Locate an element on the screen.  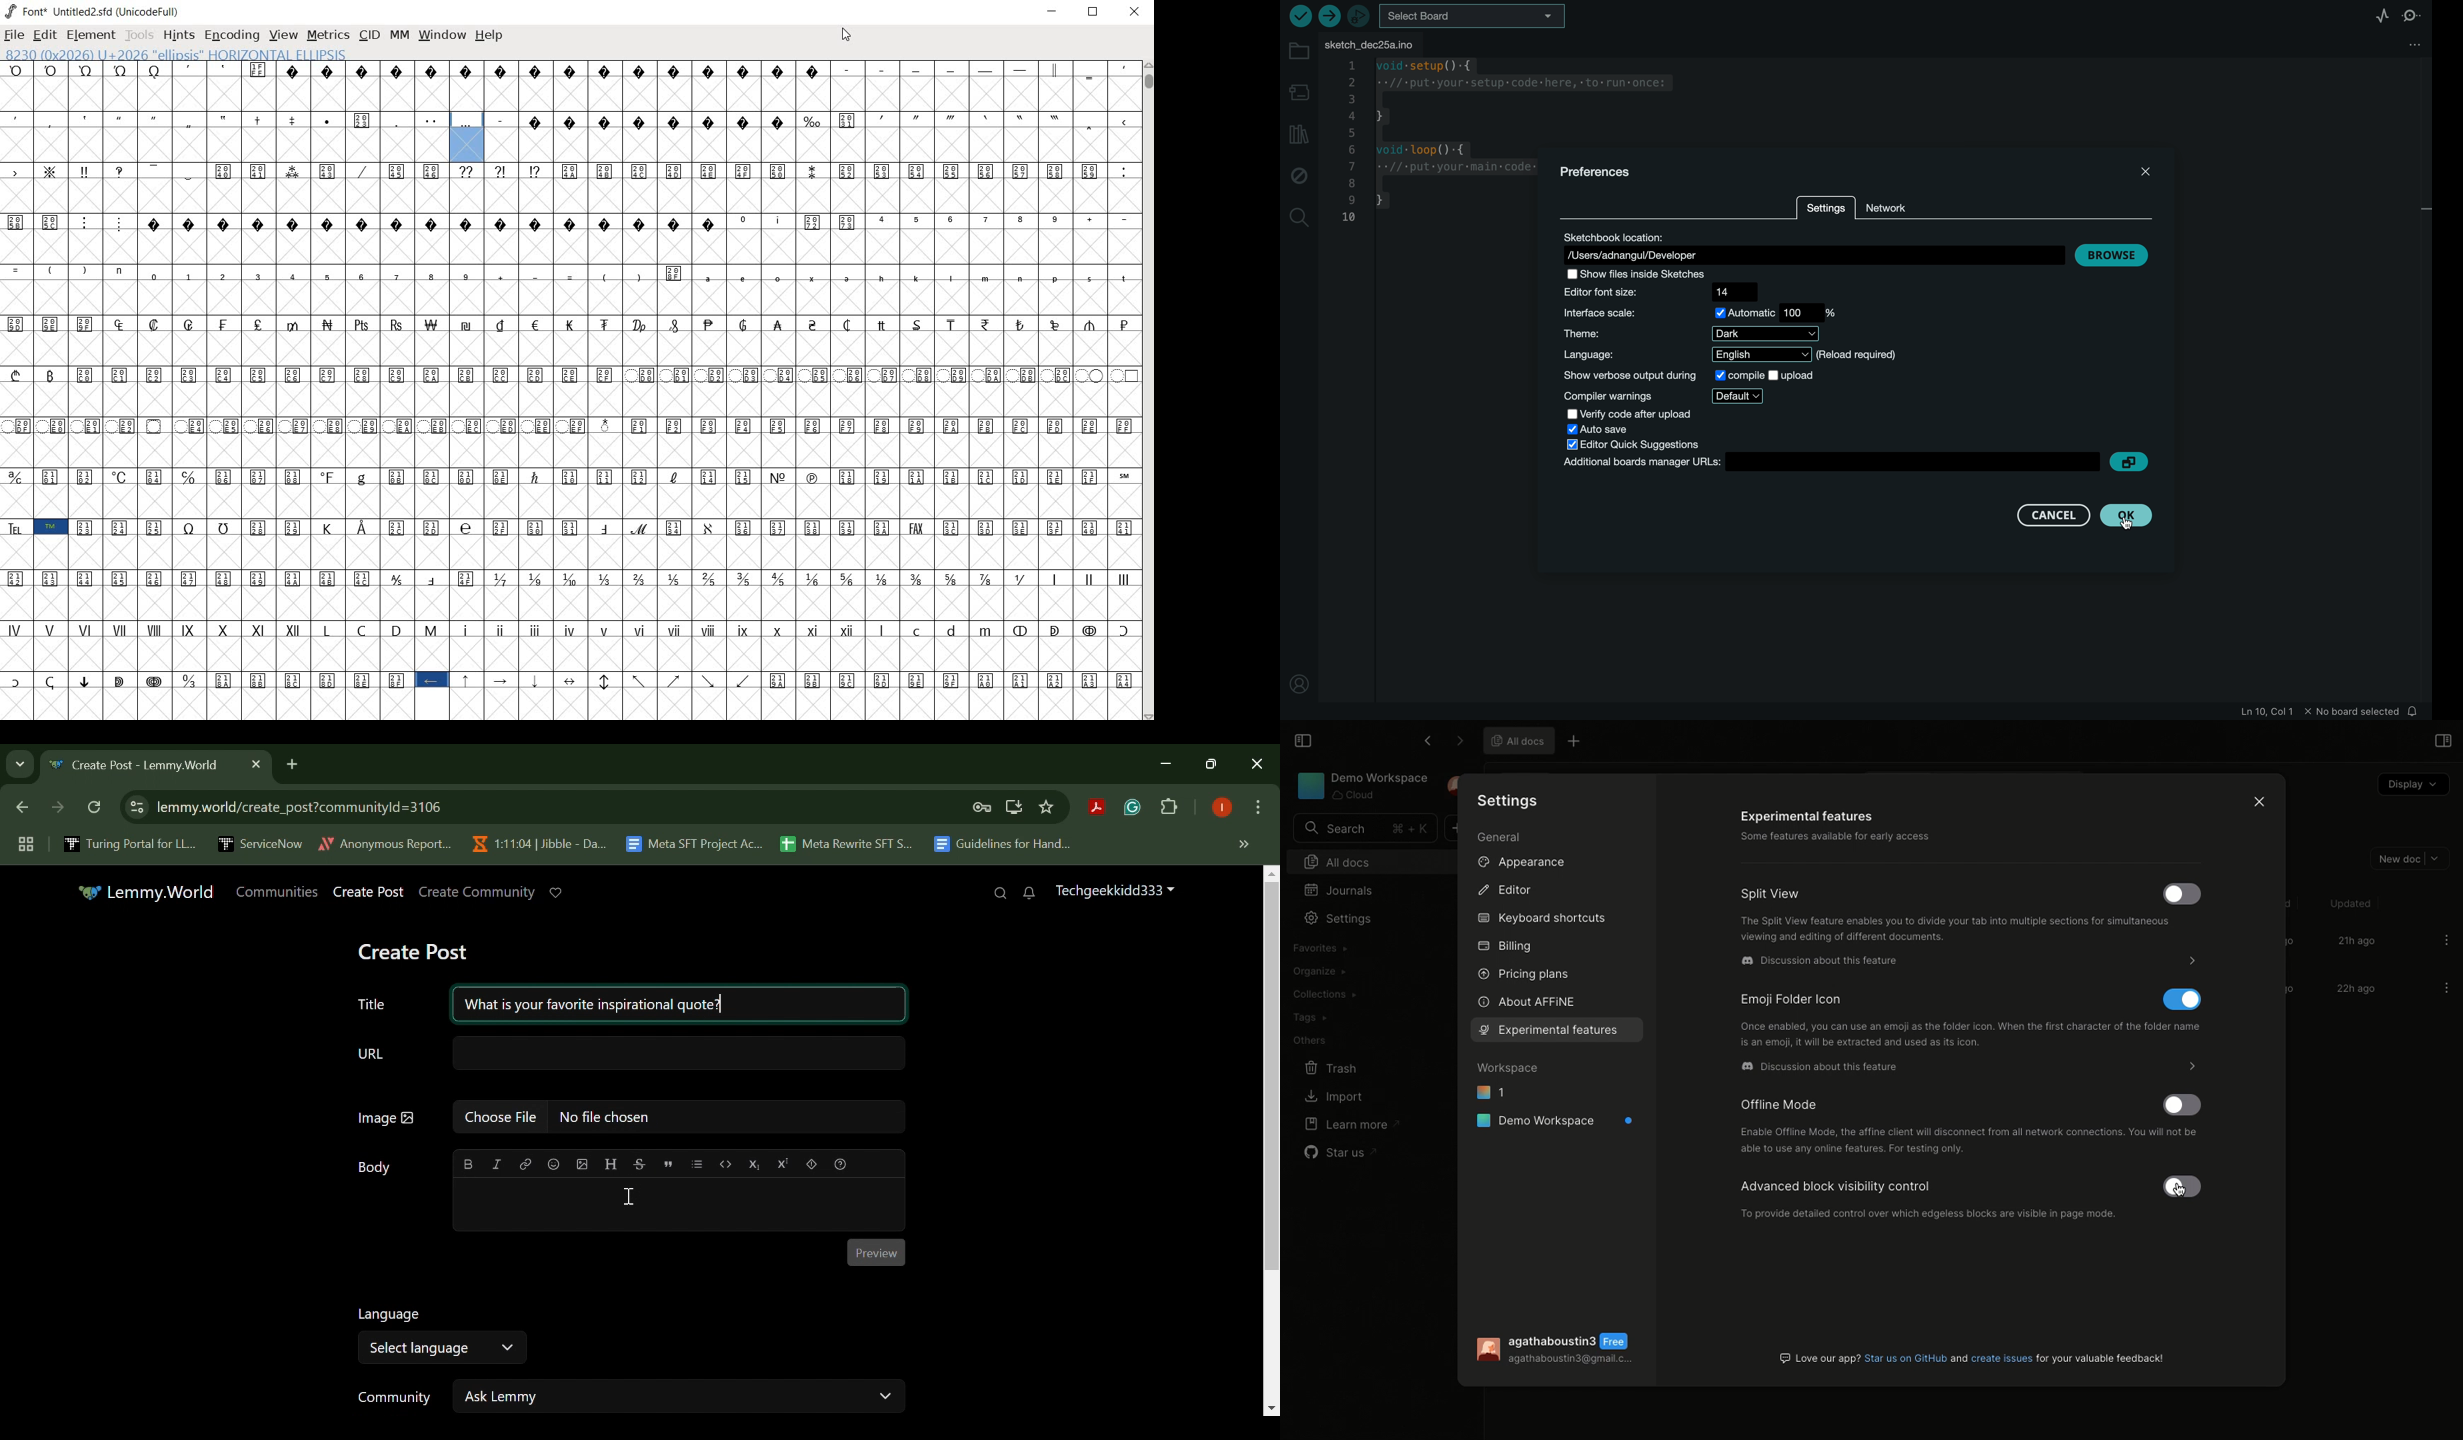
Settings is located at coordinates (1510, 800).